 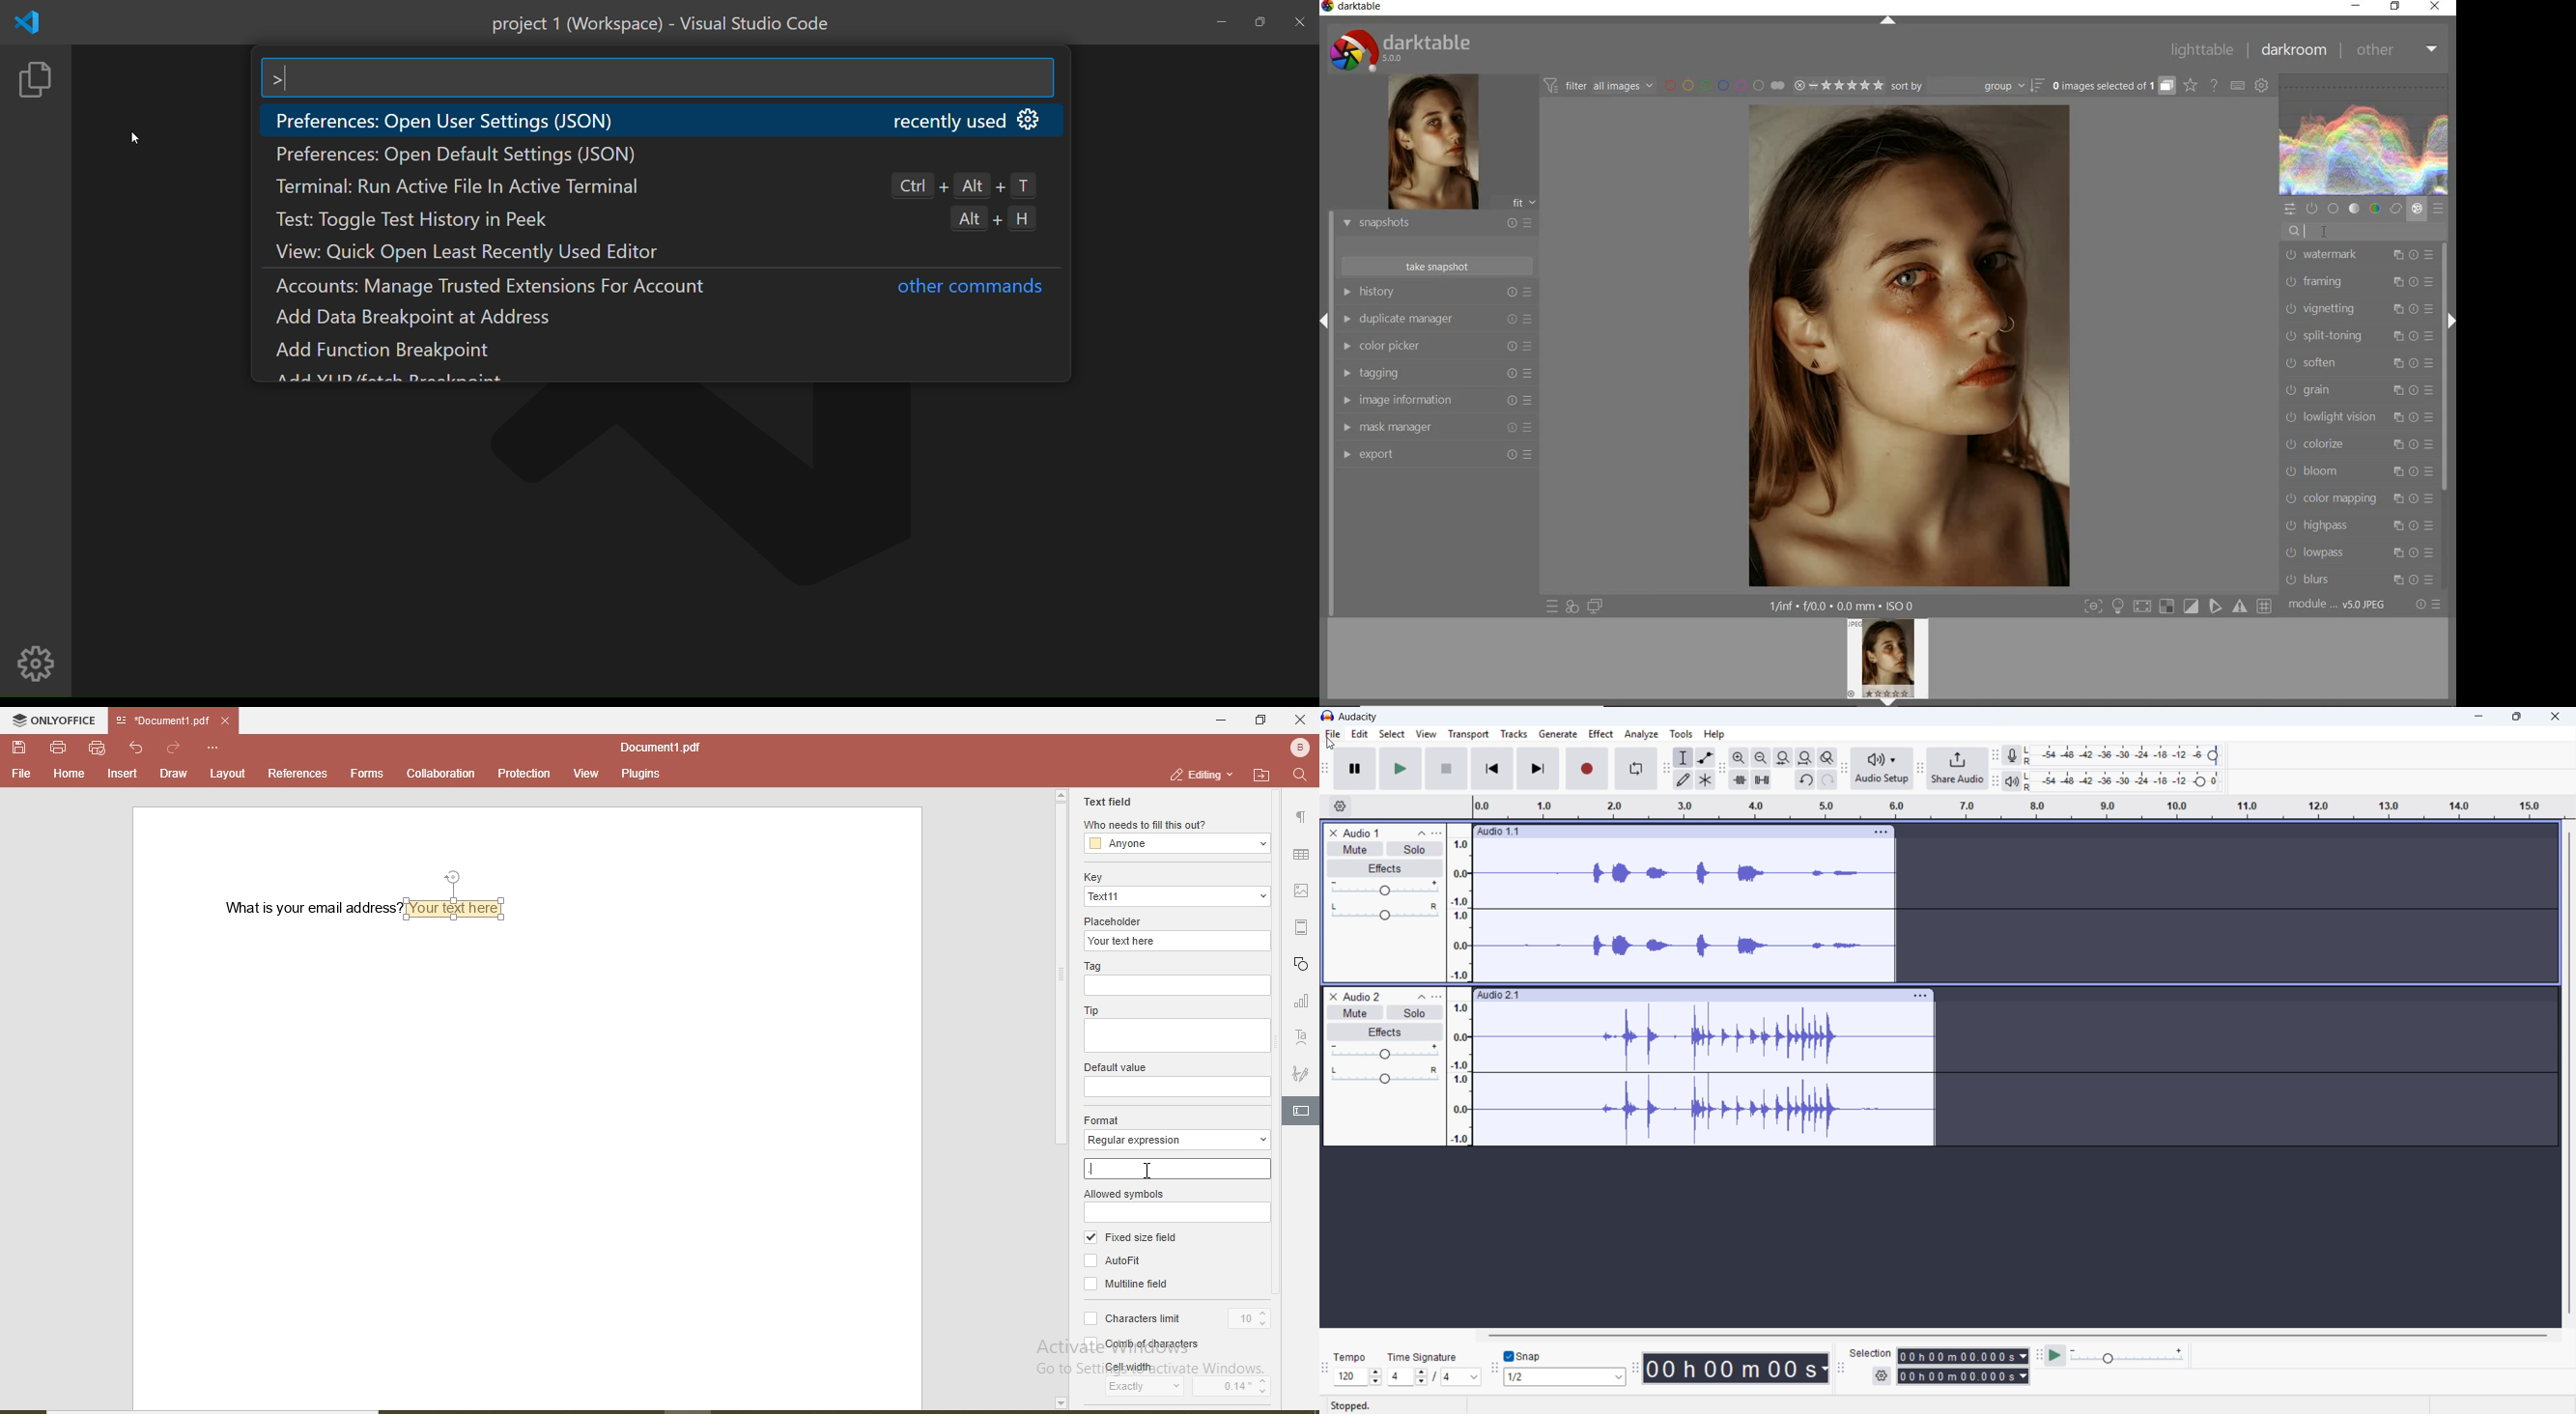 I want to click on Tools, so click(x=1681, y=734).